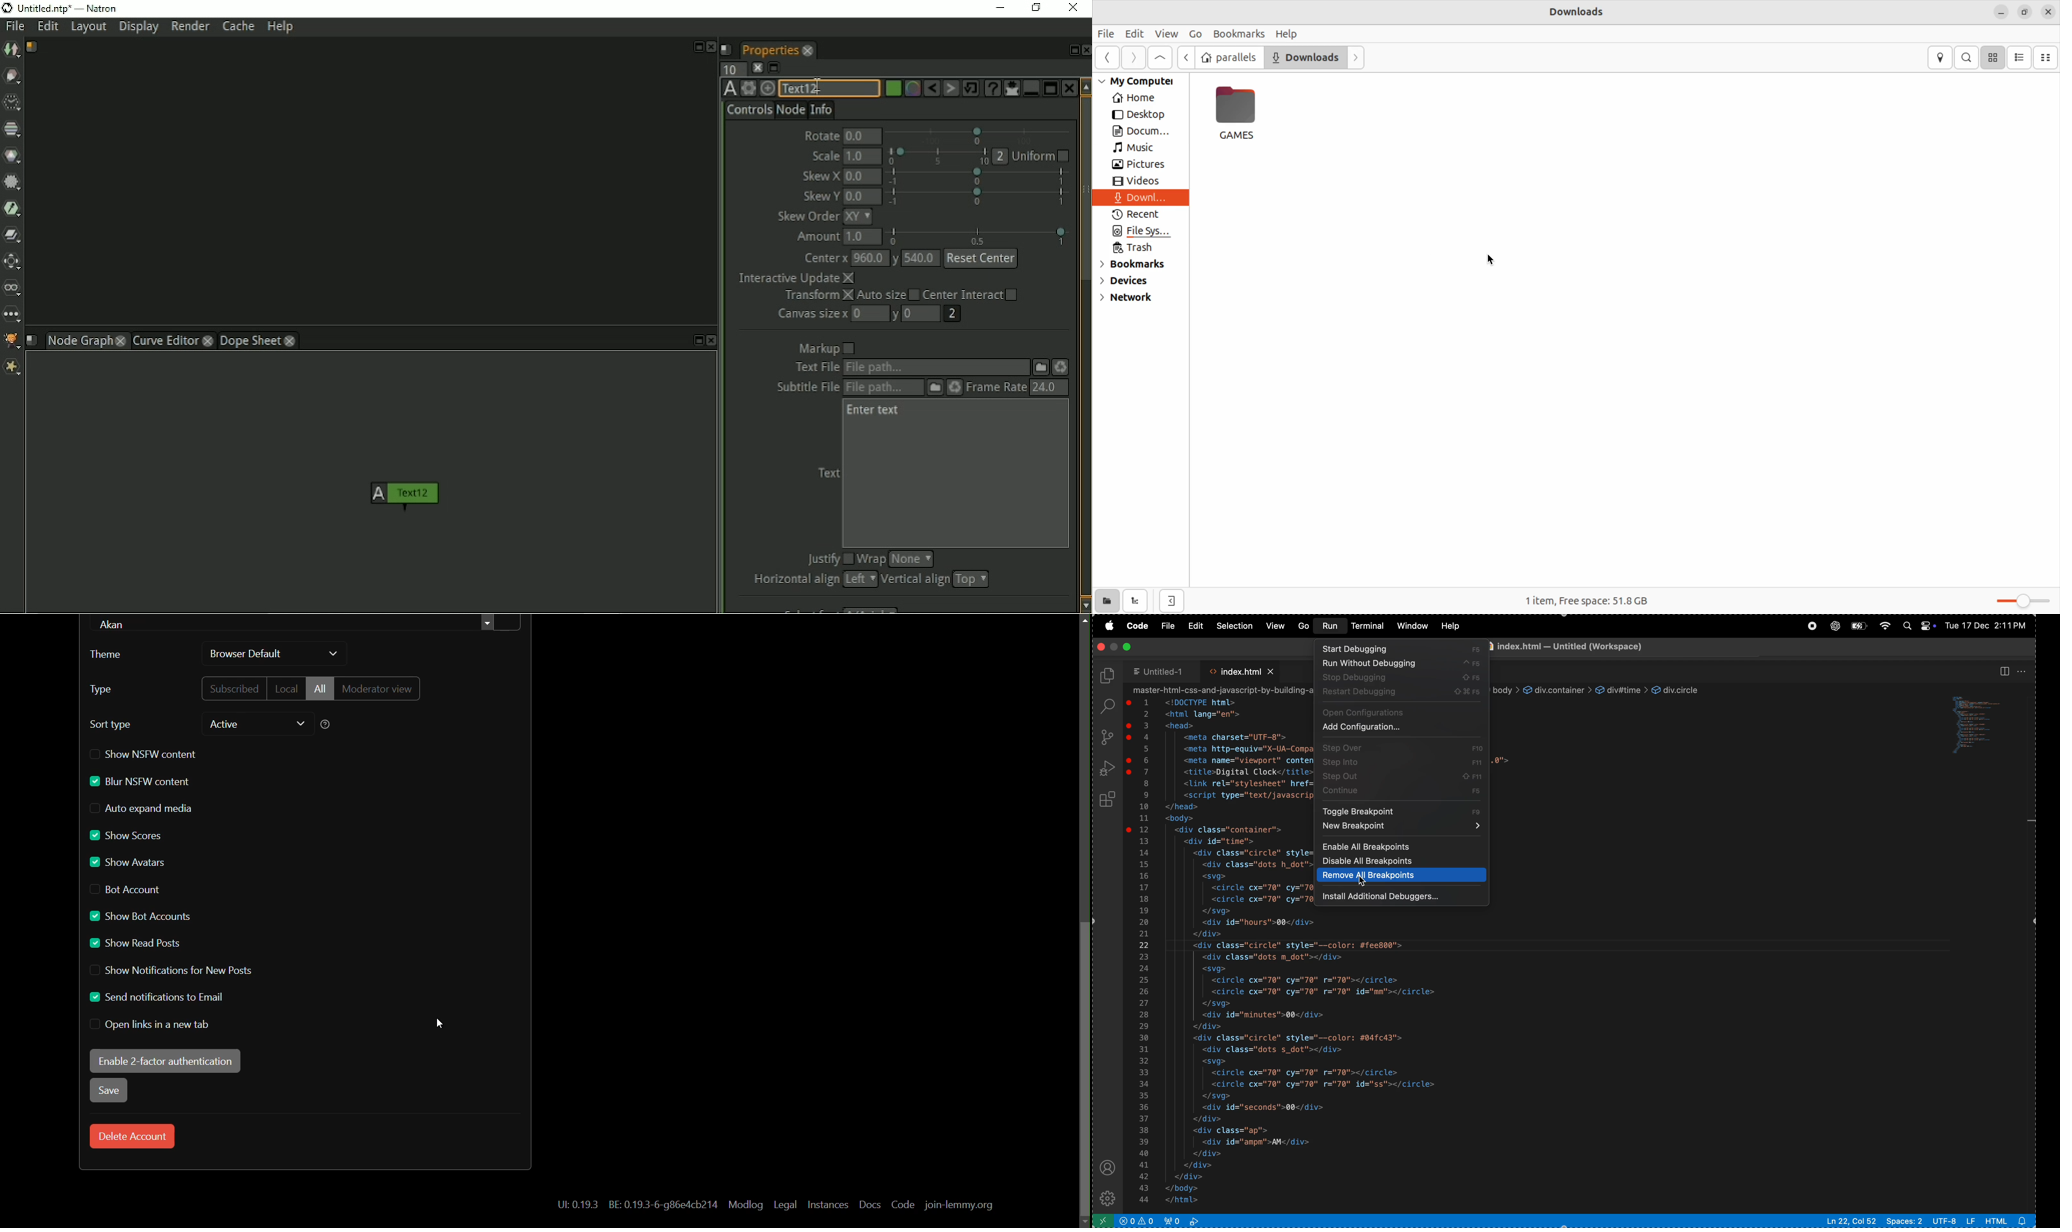 This screenshot has height=1232, width=2072. Describe the element at coordinates (1139, 200) in the screenshot. I see `Downloads` at that location.